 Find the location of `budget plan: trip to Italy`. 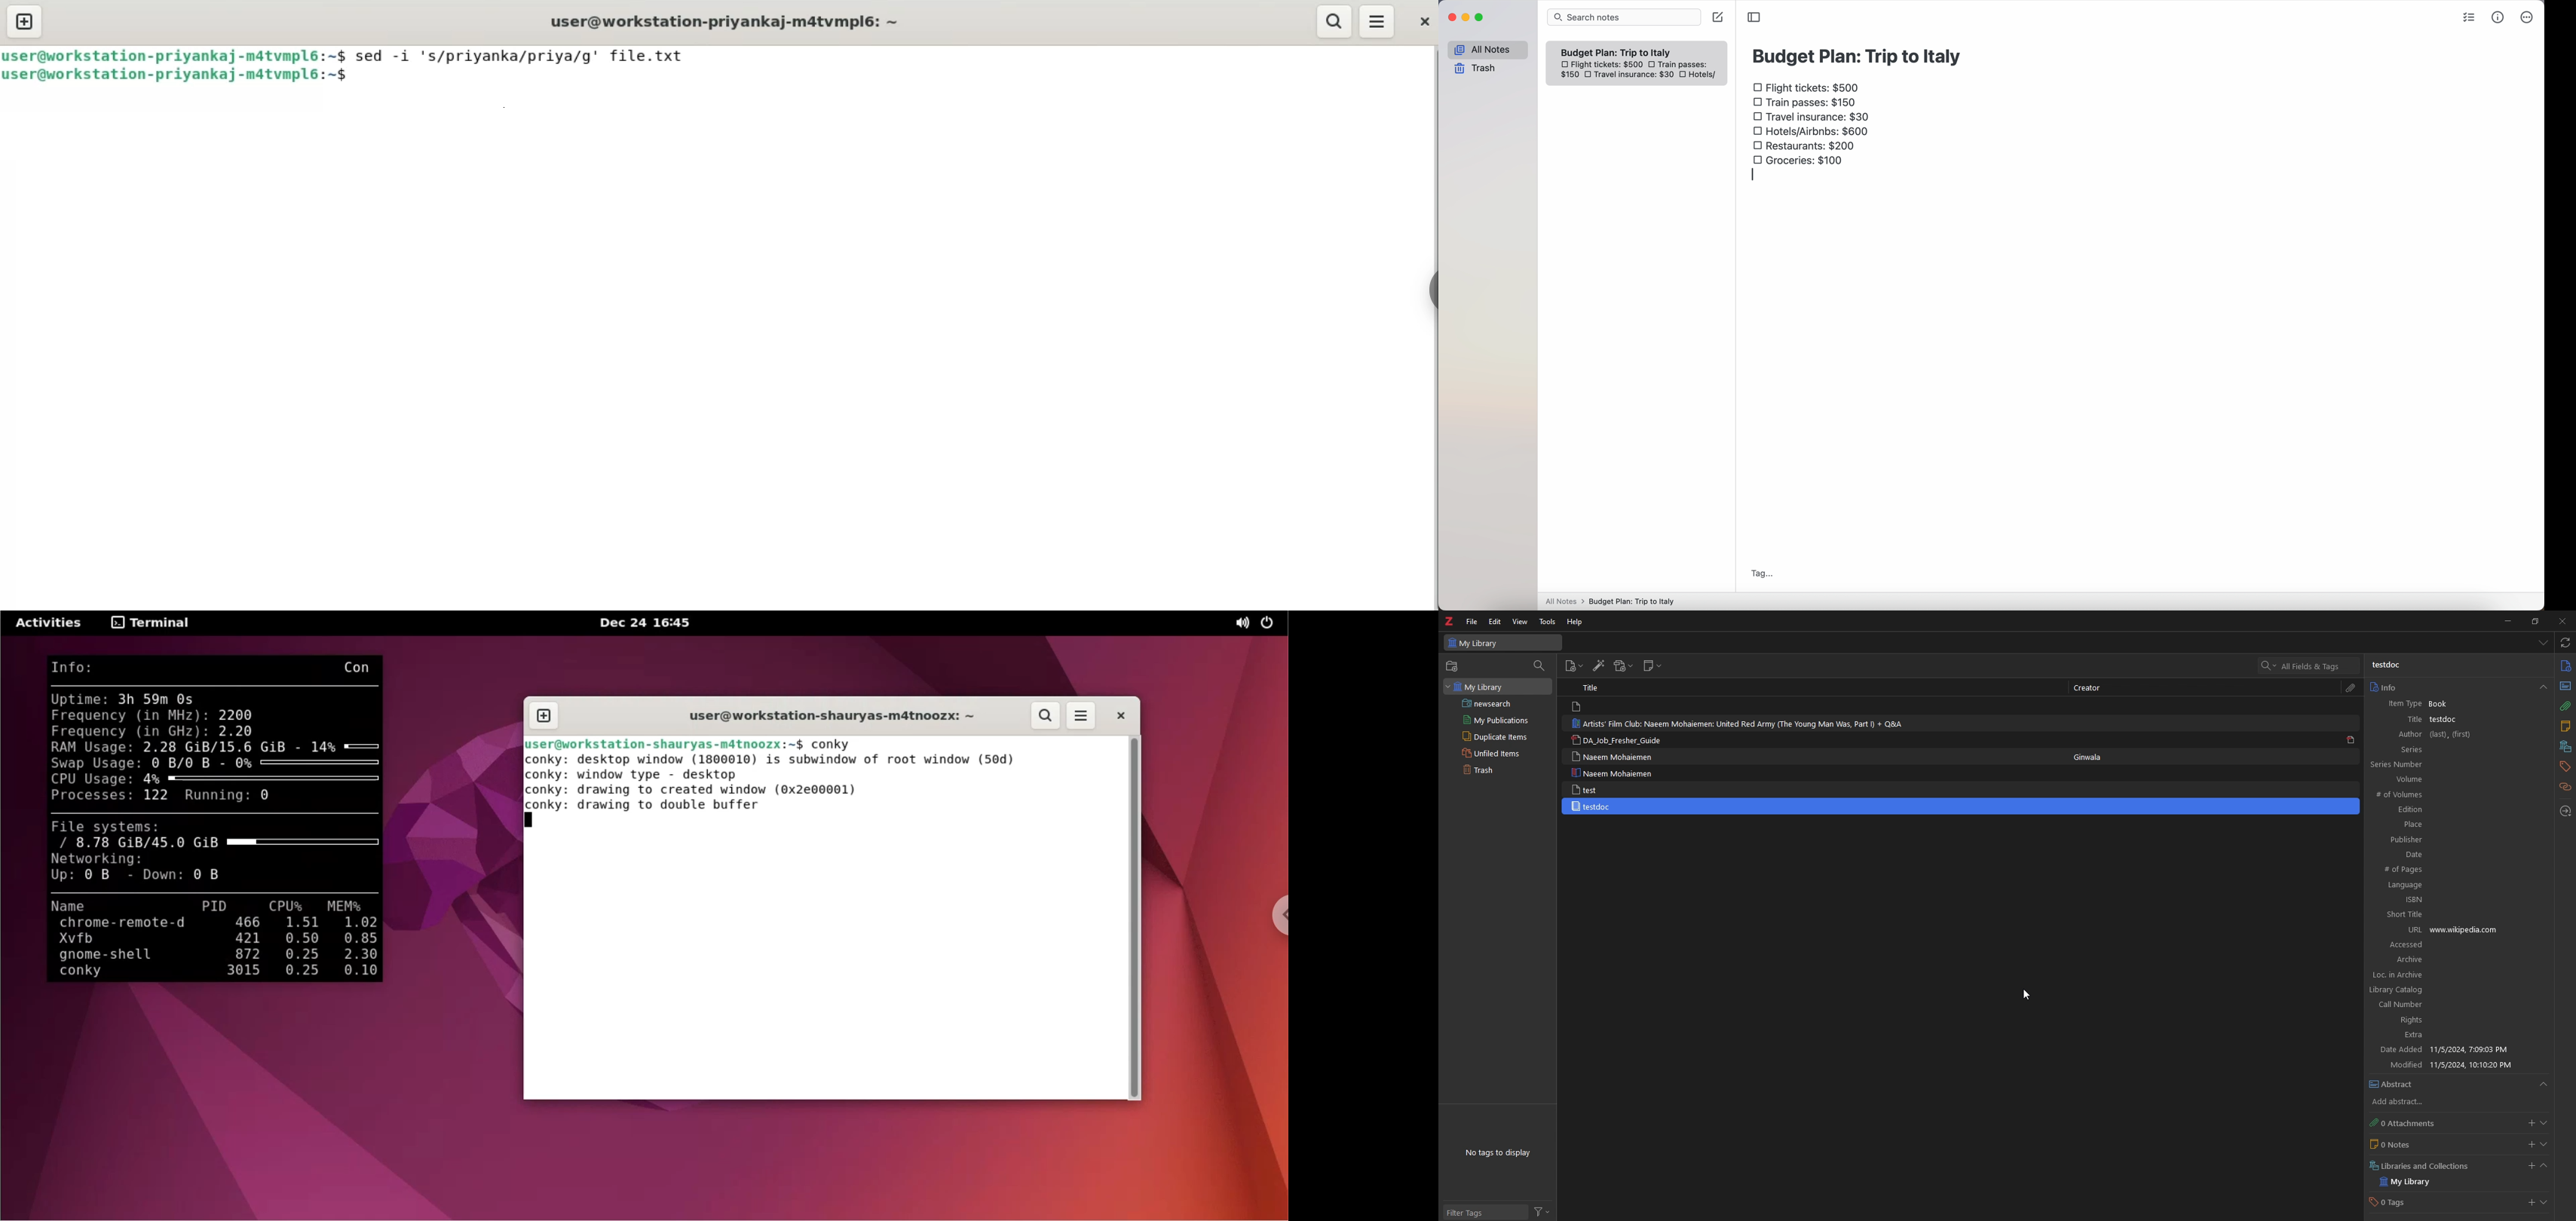

budget plan: trip to Italy is located at coordinates (1859, 55).